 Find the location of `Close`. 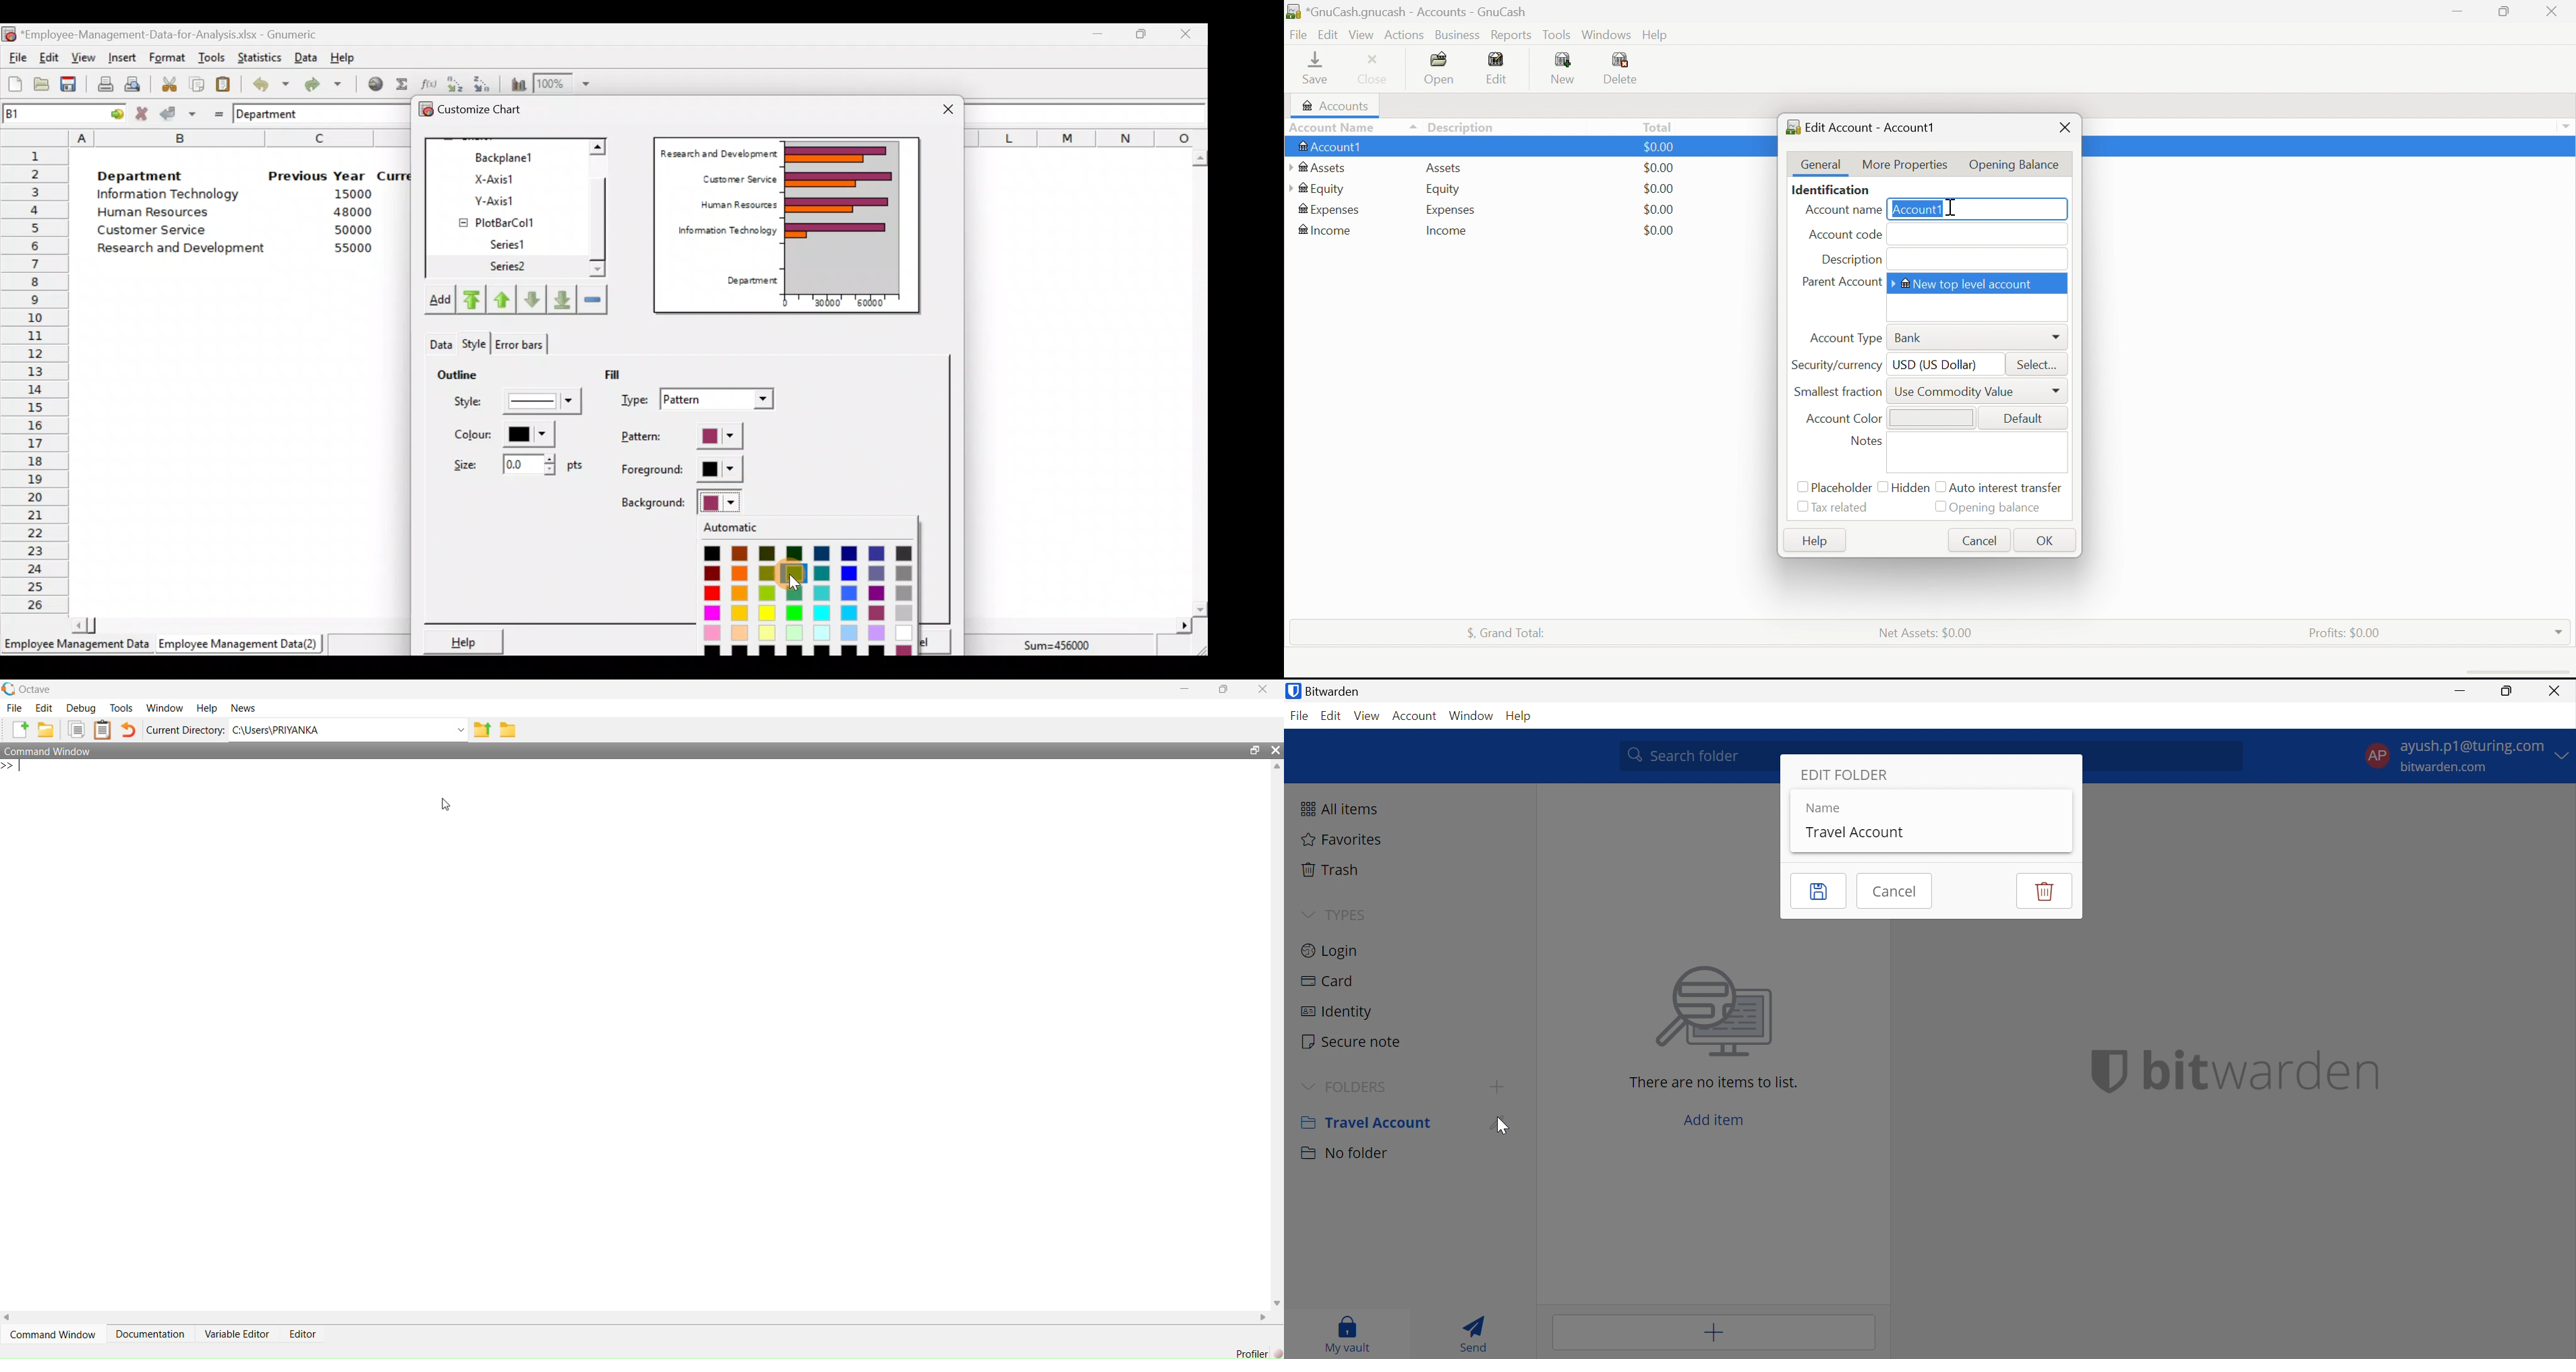

Close is located at coordinates (2064, 126).